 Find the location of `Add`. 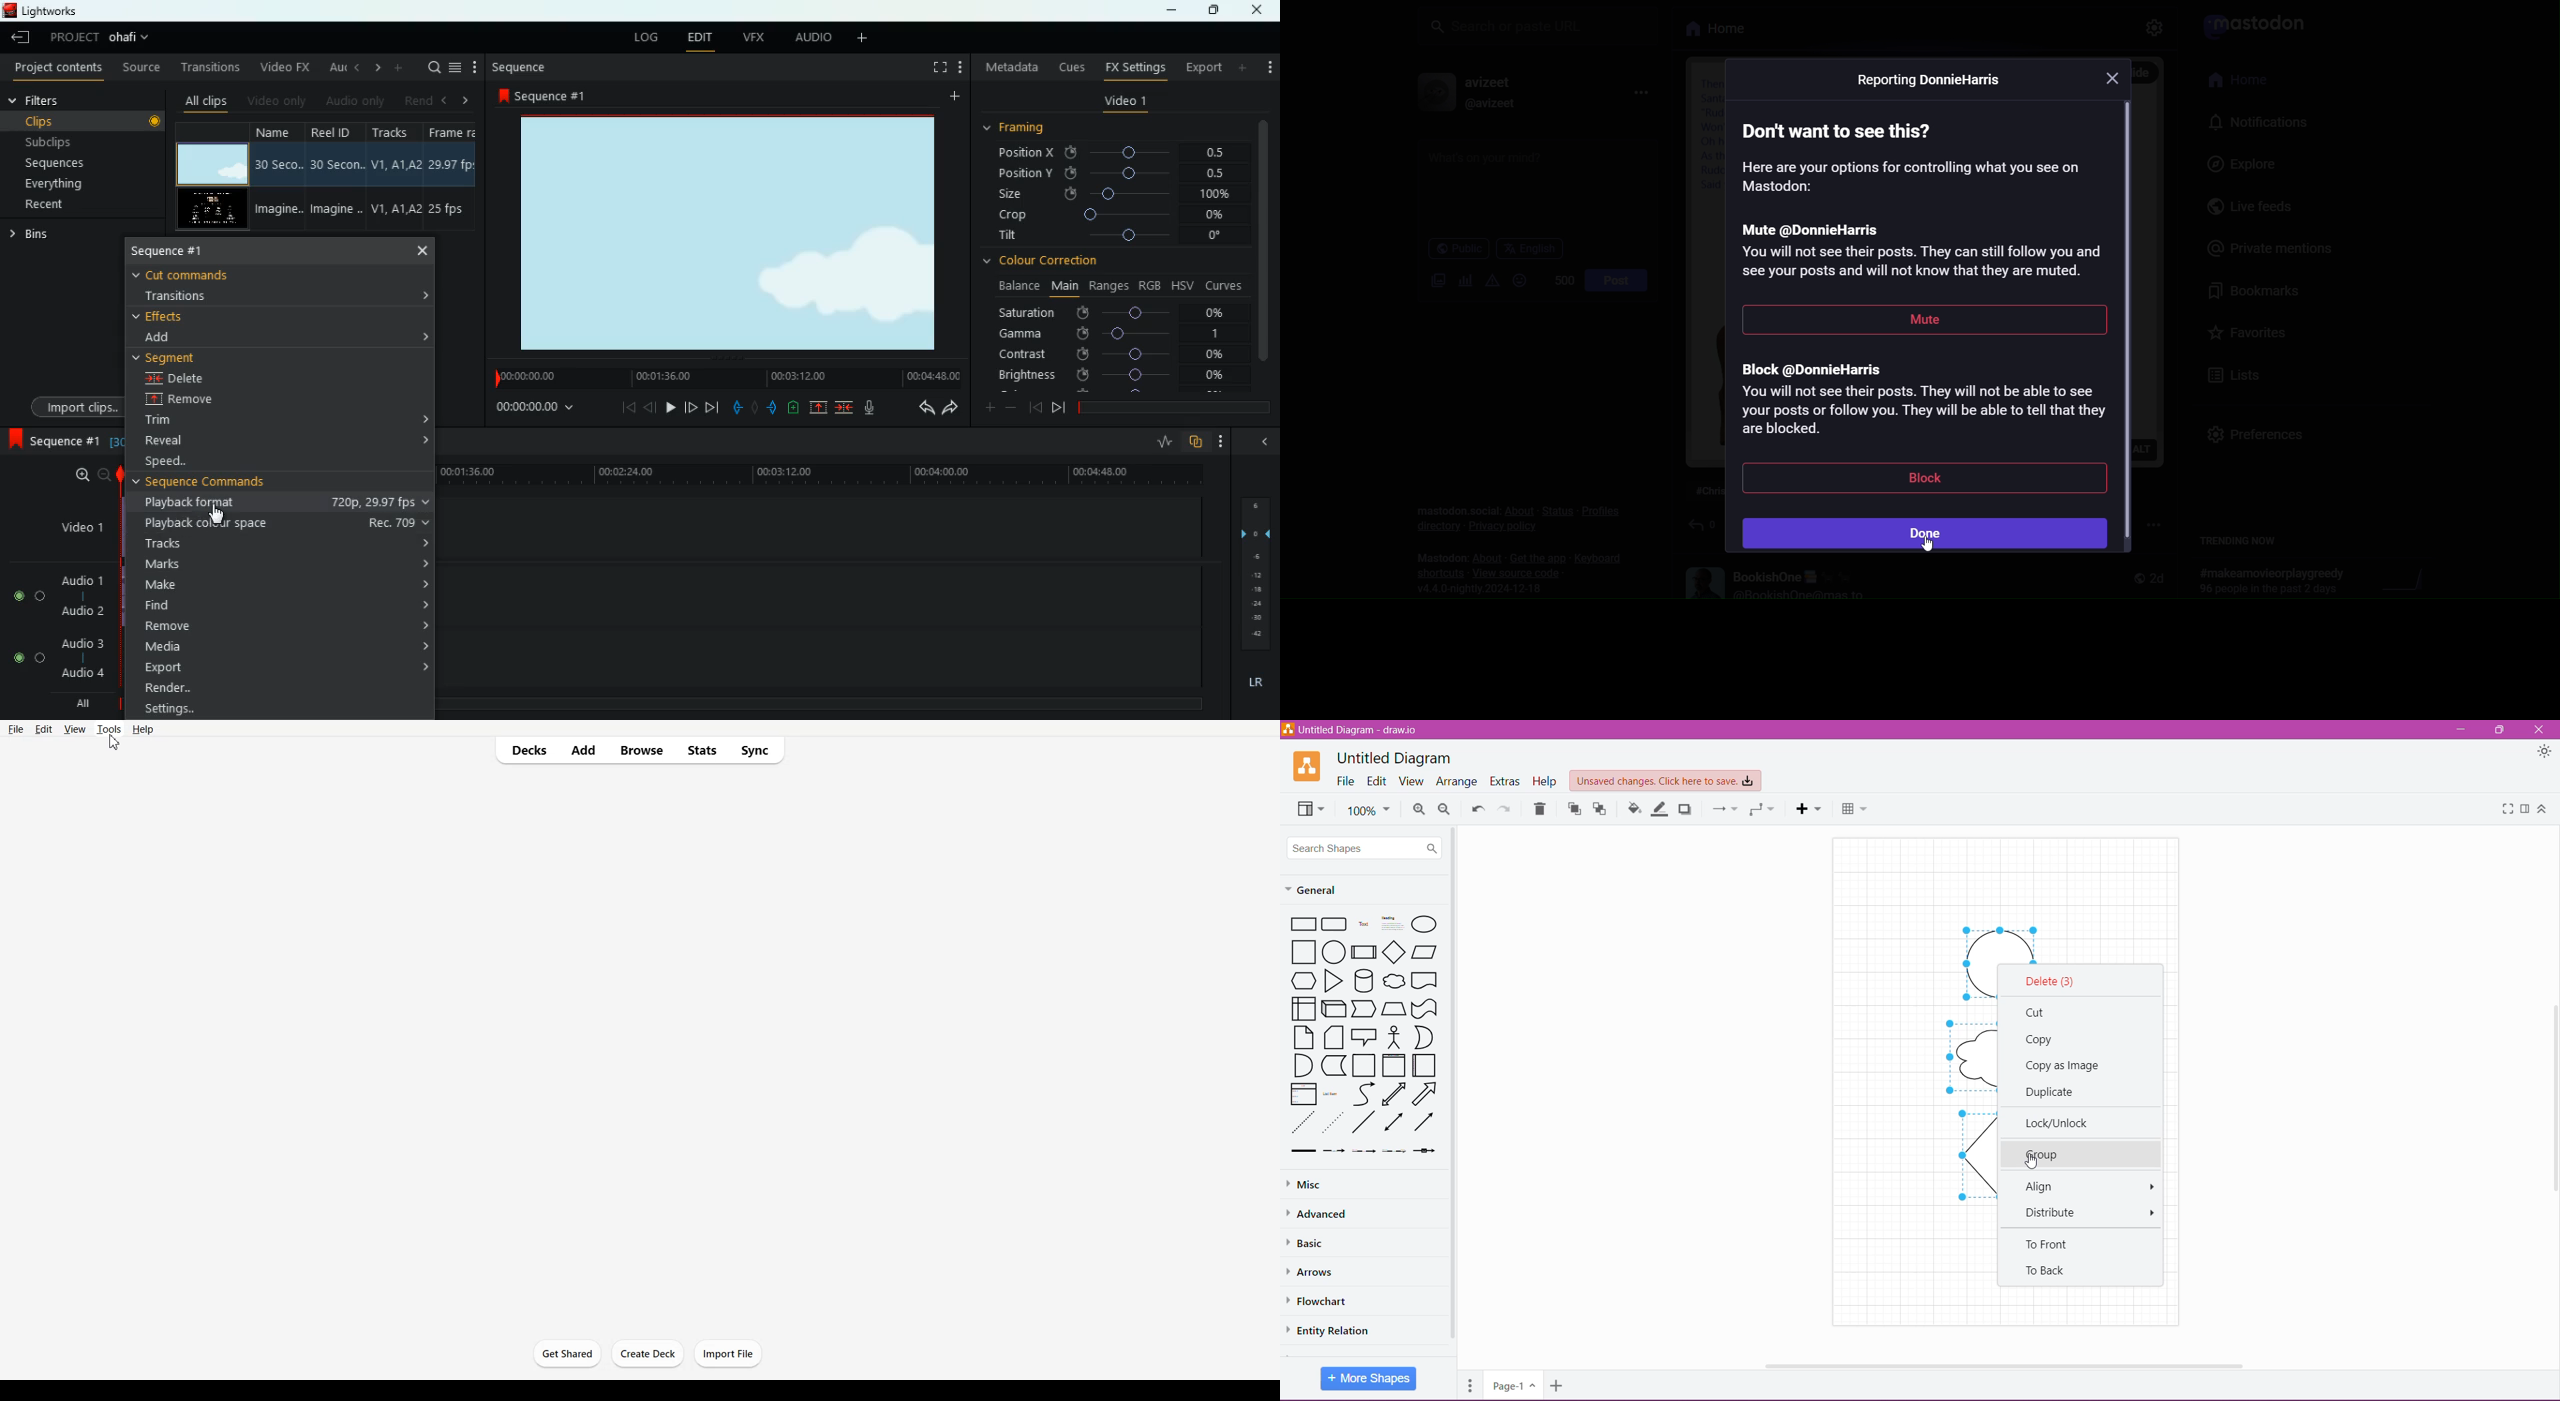

Add is located at coordinates (585, 751).